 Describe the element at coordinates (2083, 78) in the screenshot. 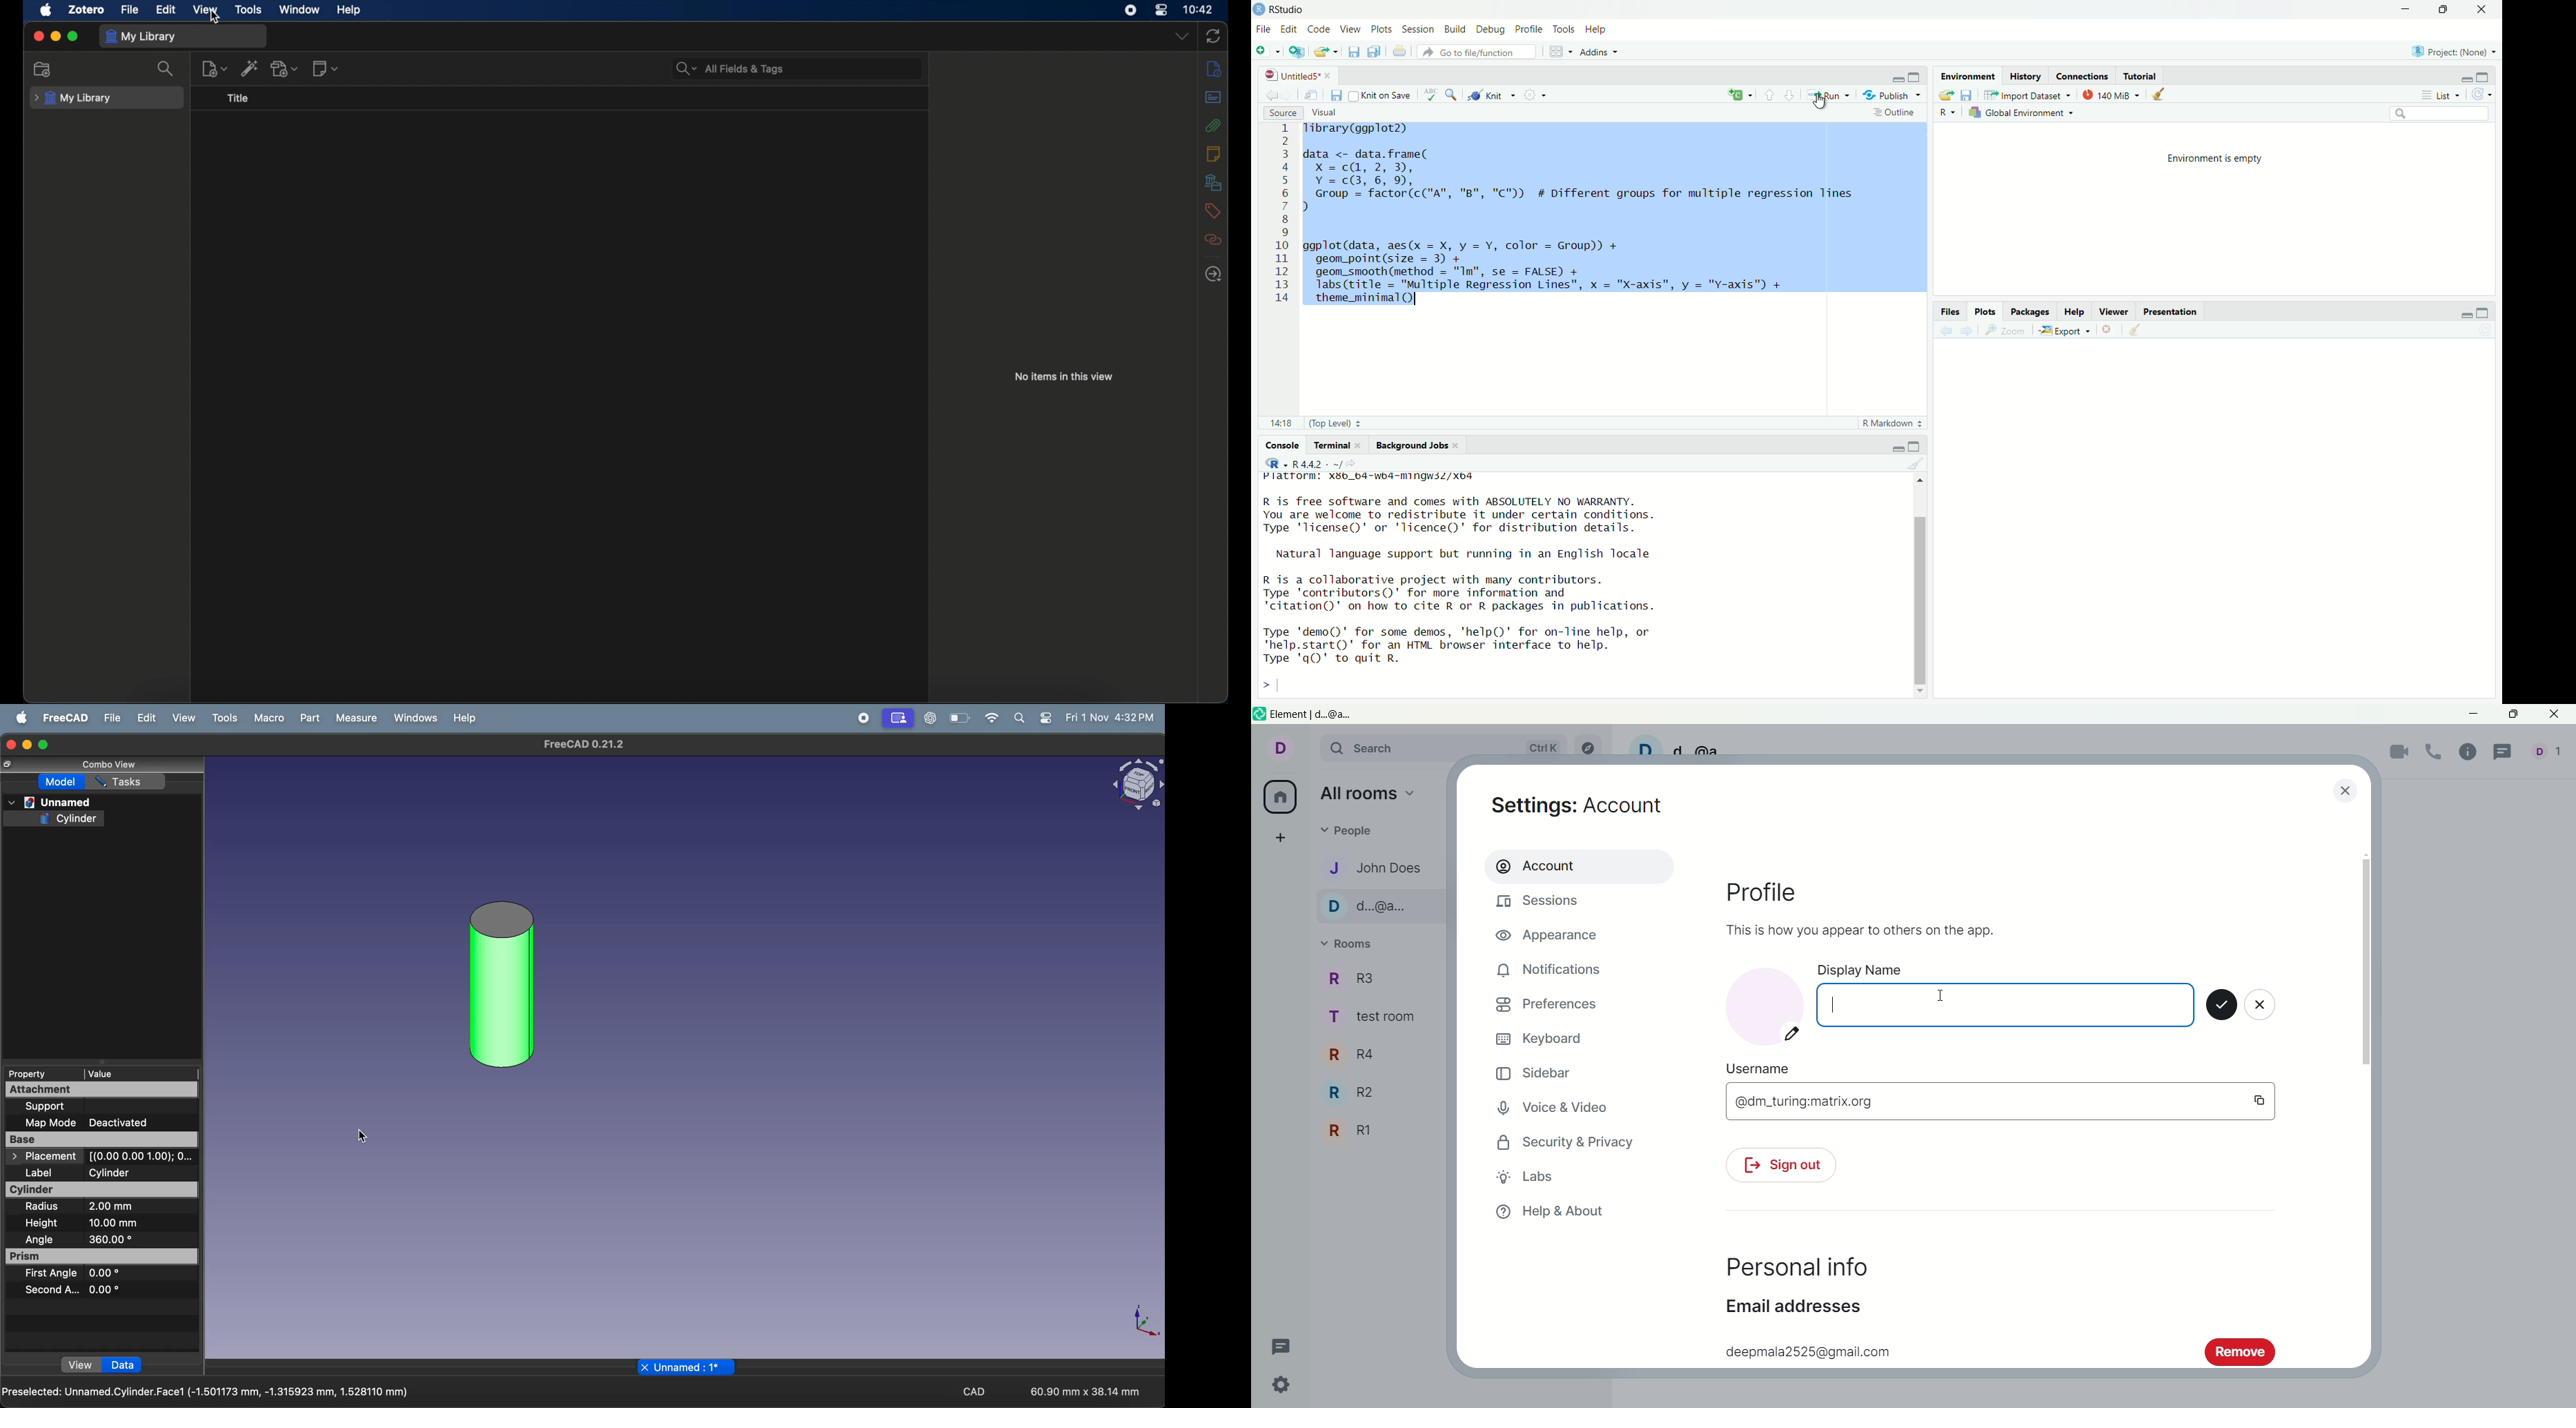

I see `Connections` at that location.